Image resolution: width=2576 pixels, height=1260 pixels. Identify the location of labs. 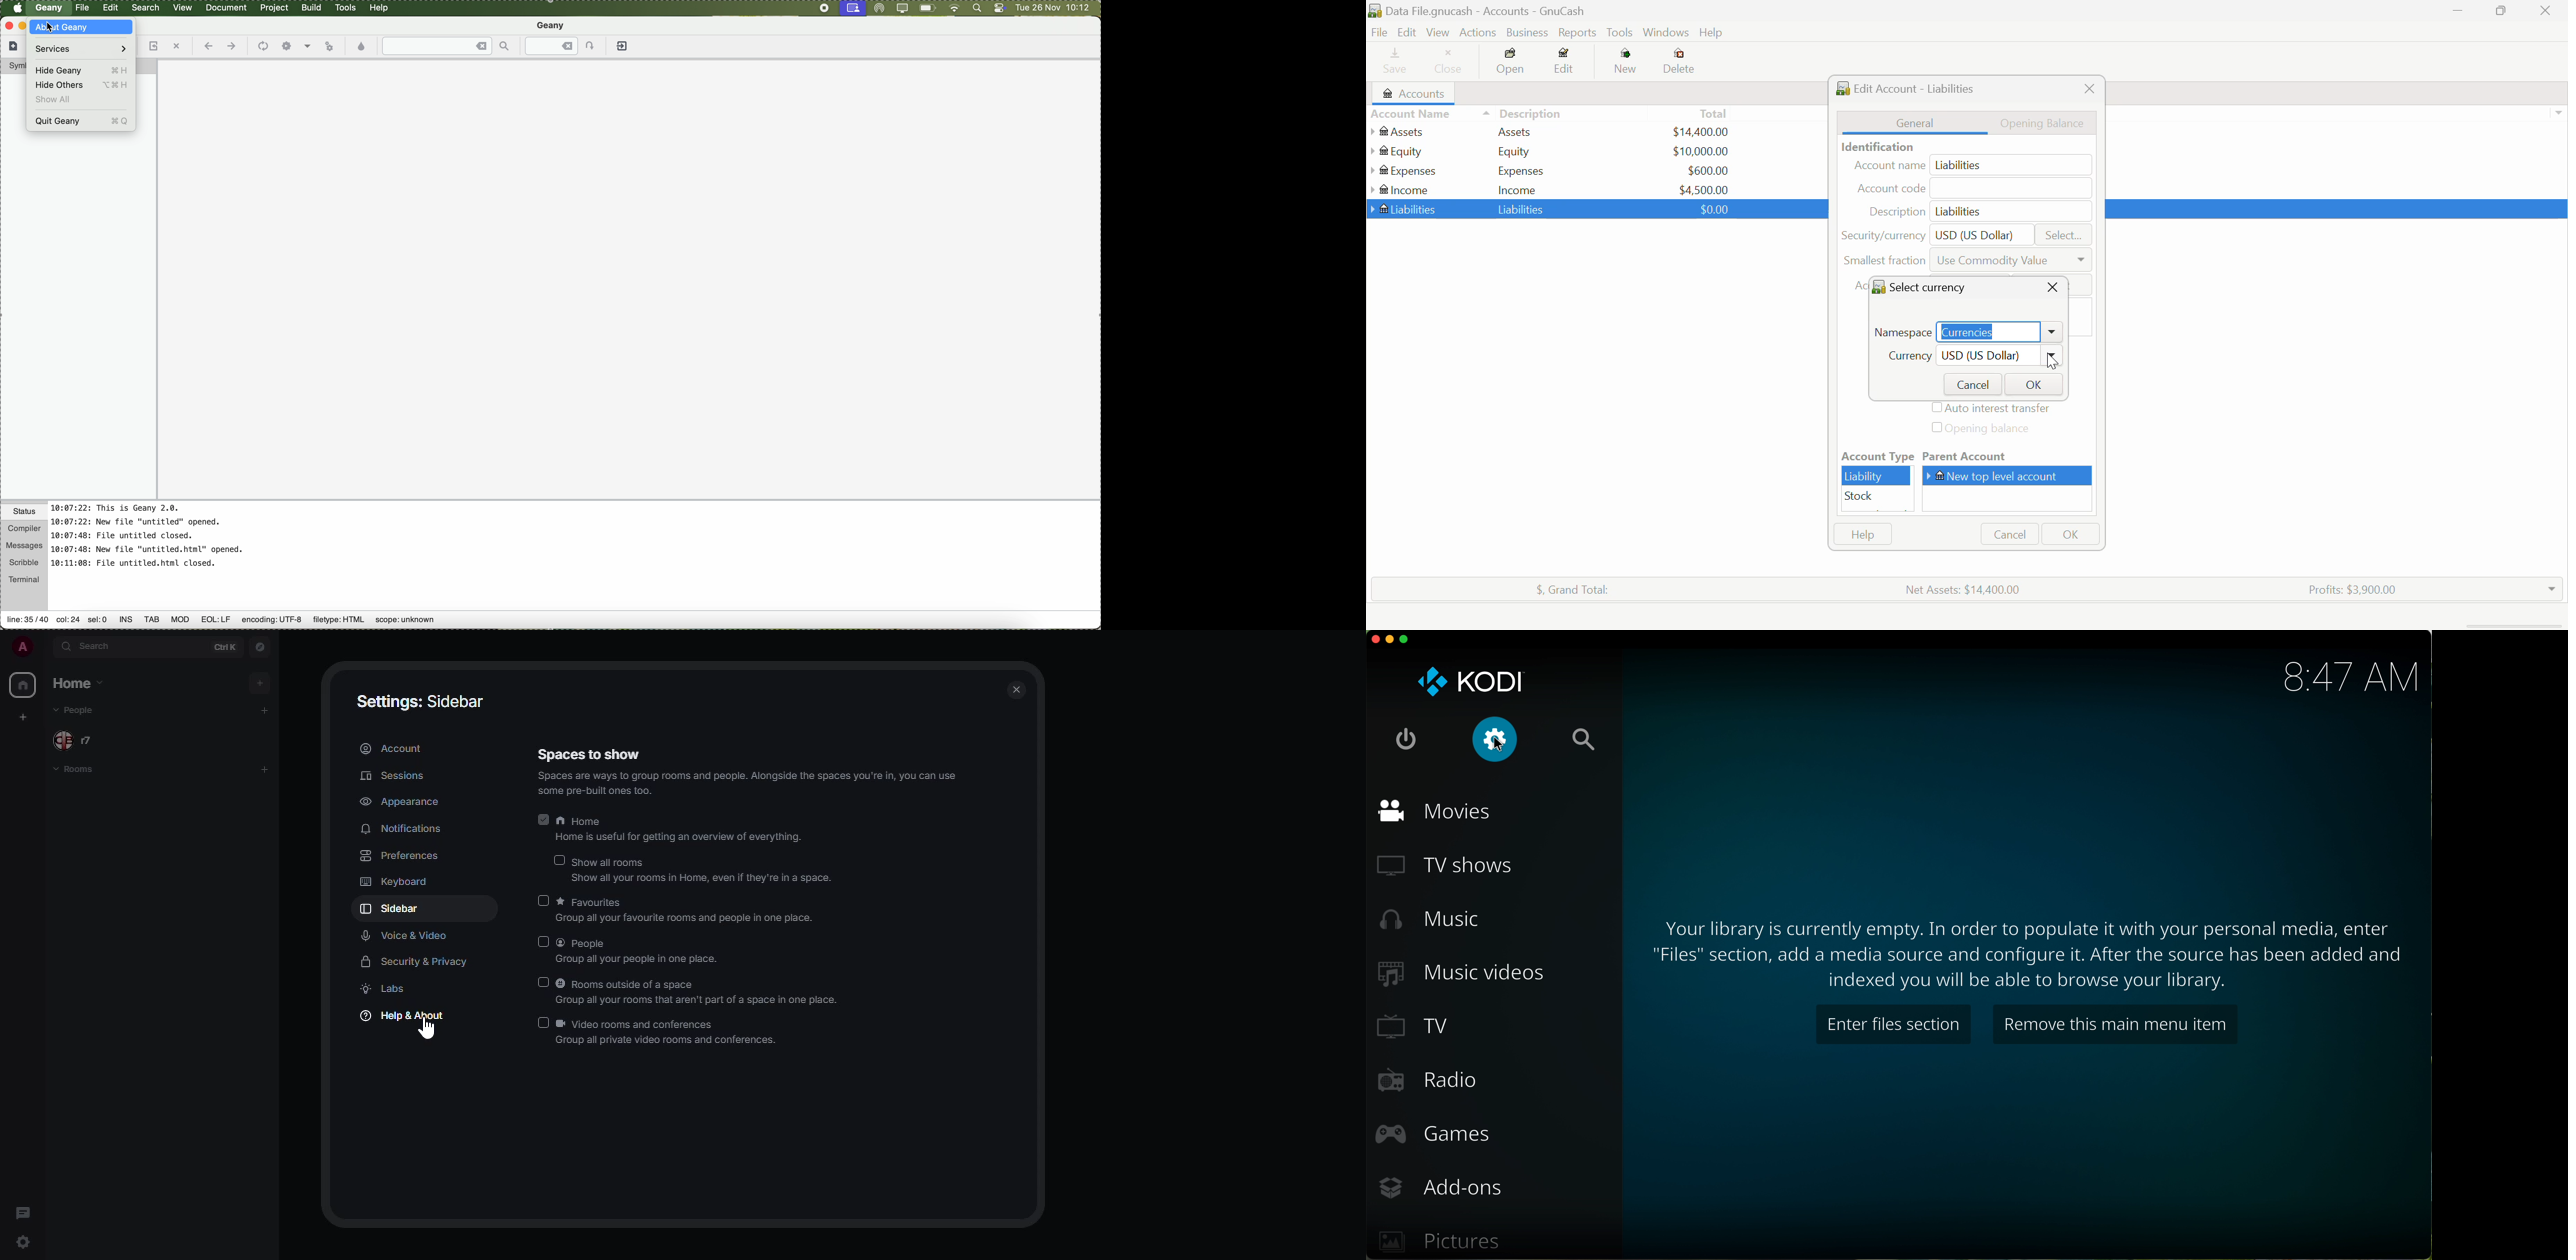
(390, 988).